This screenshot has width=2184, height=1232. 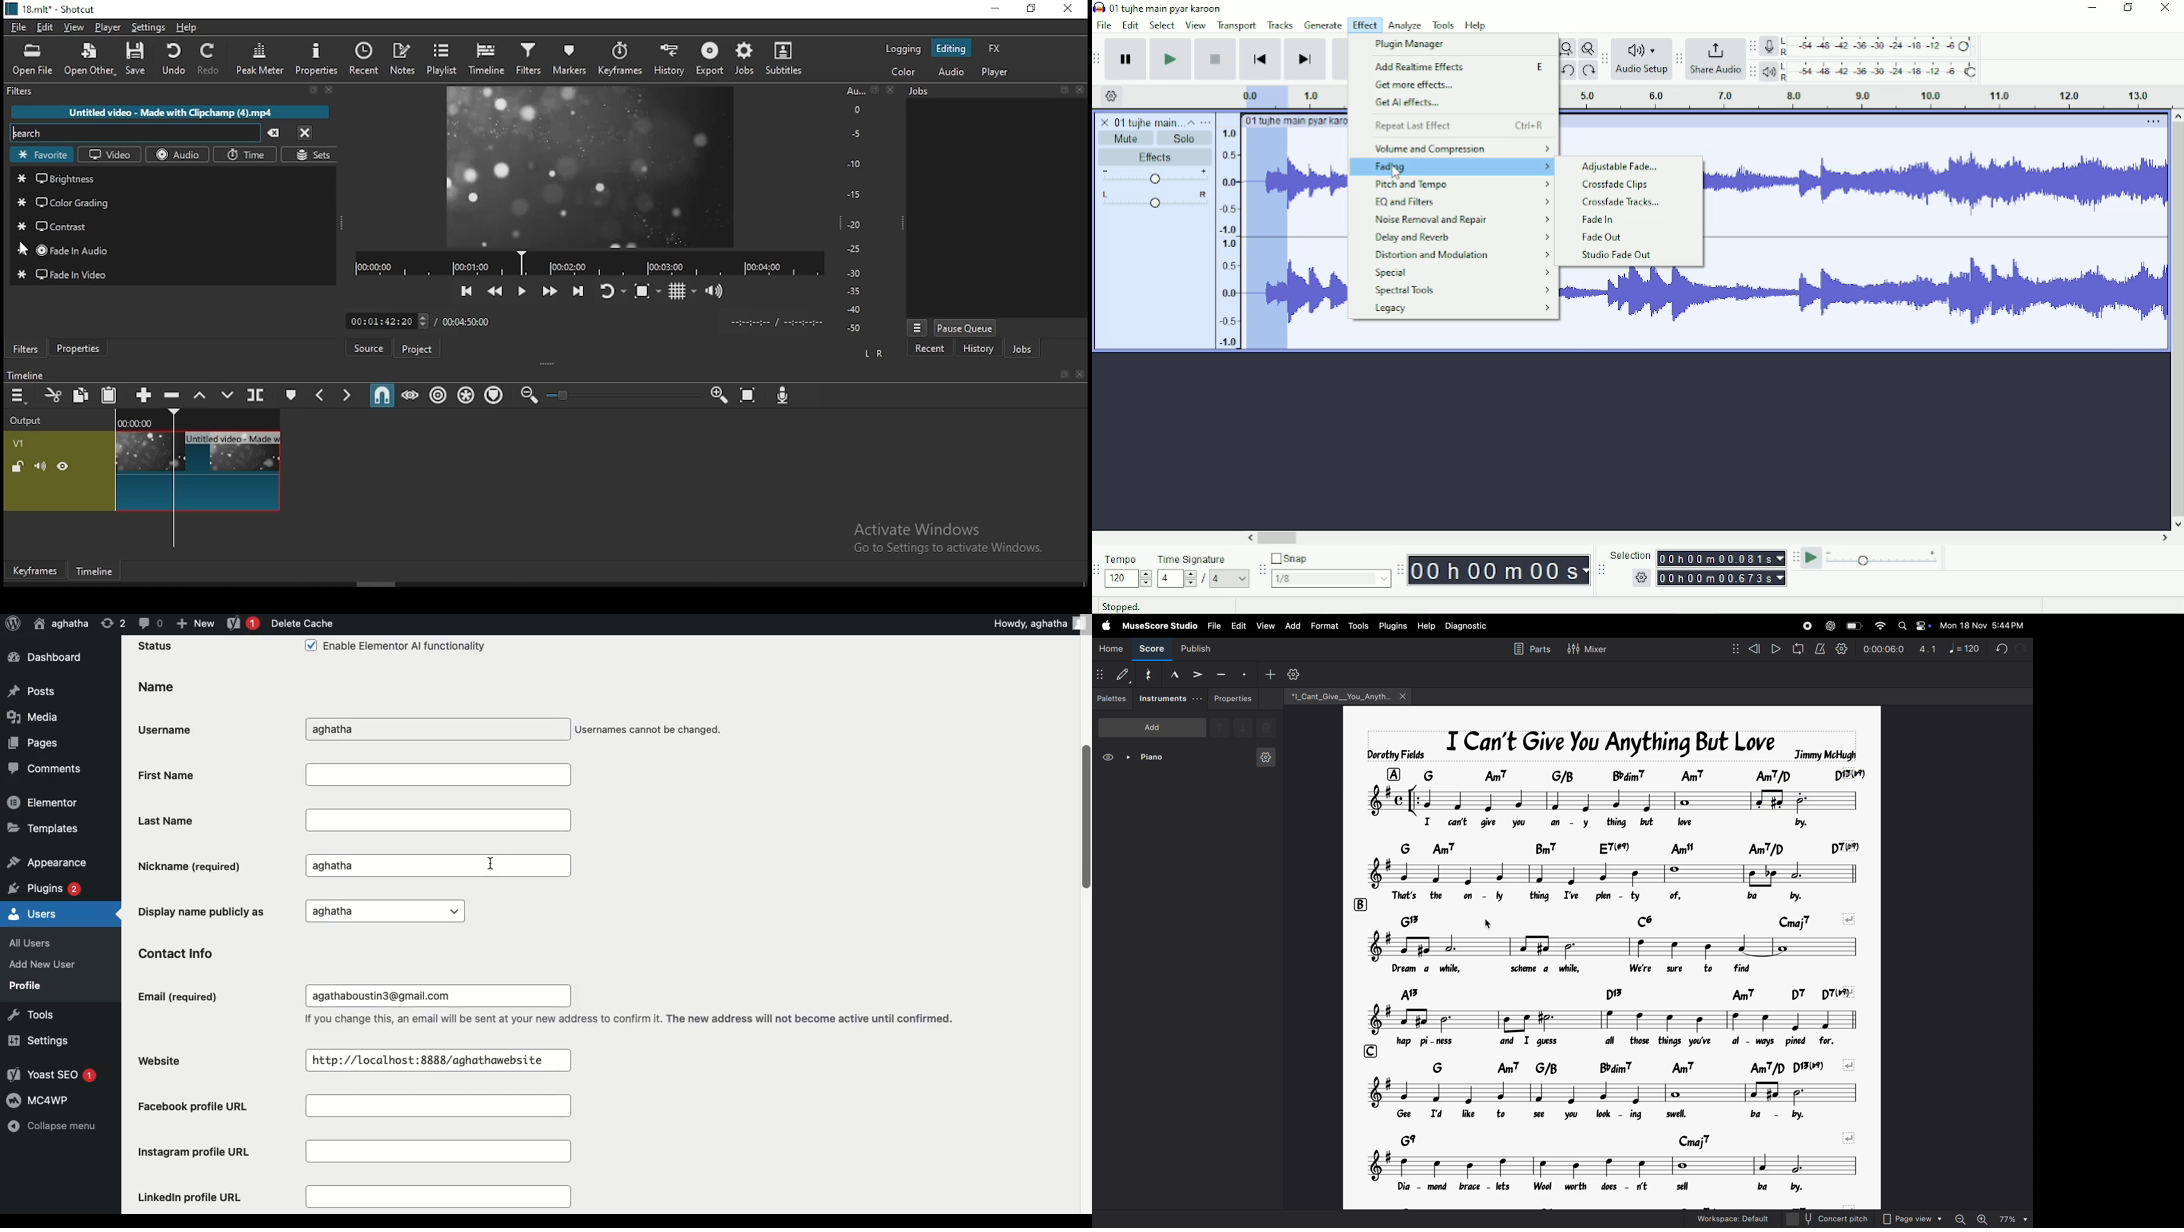 I want to click on Record Meter, so click(x=1871, y=46).